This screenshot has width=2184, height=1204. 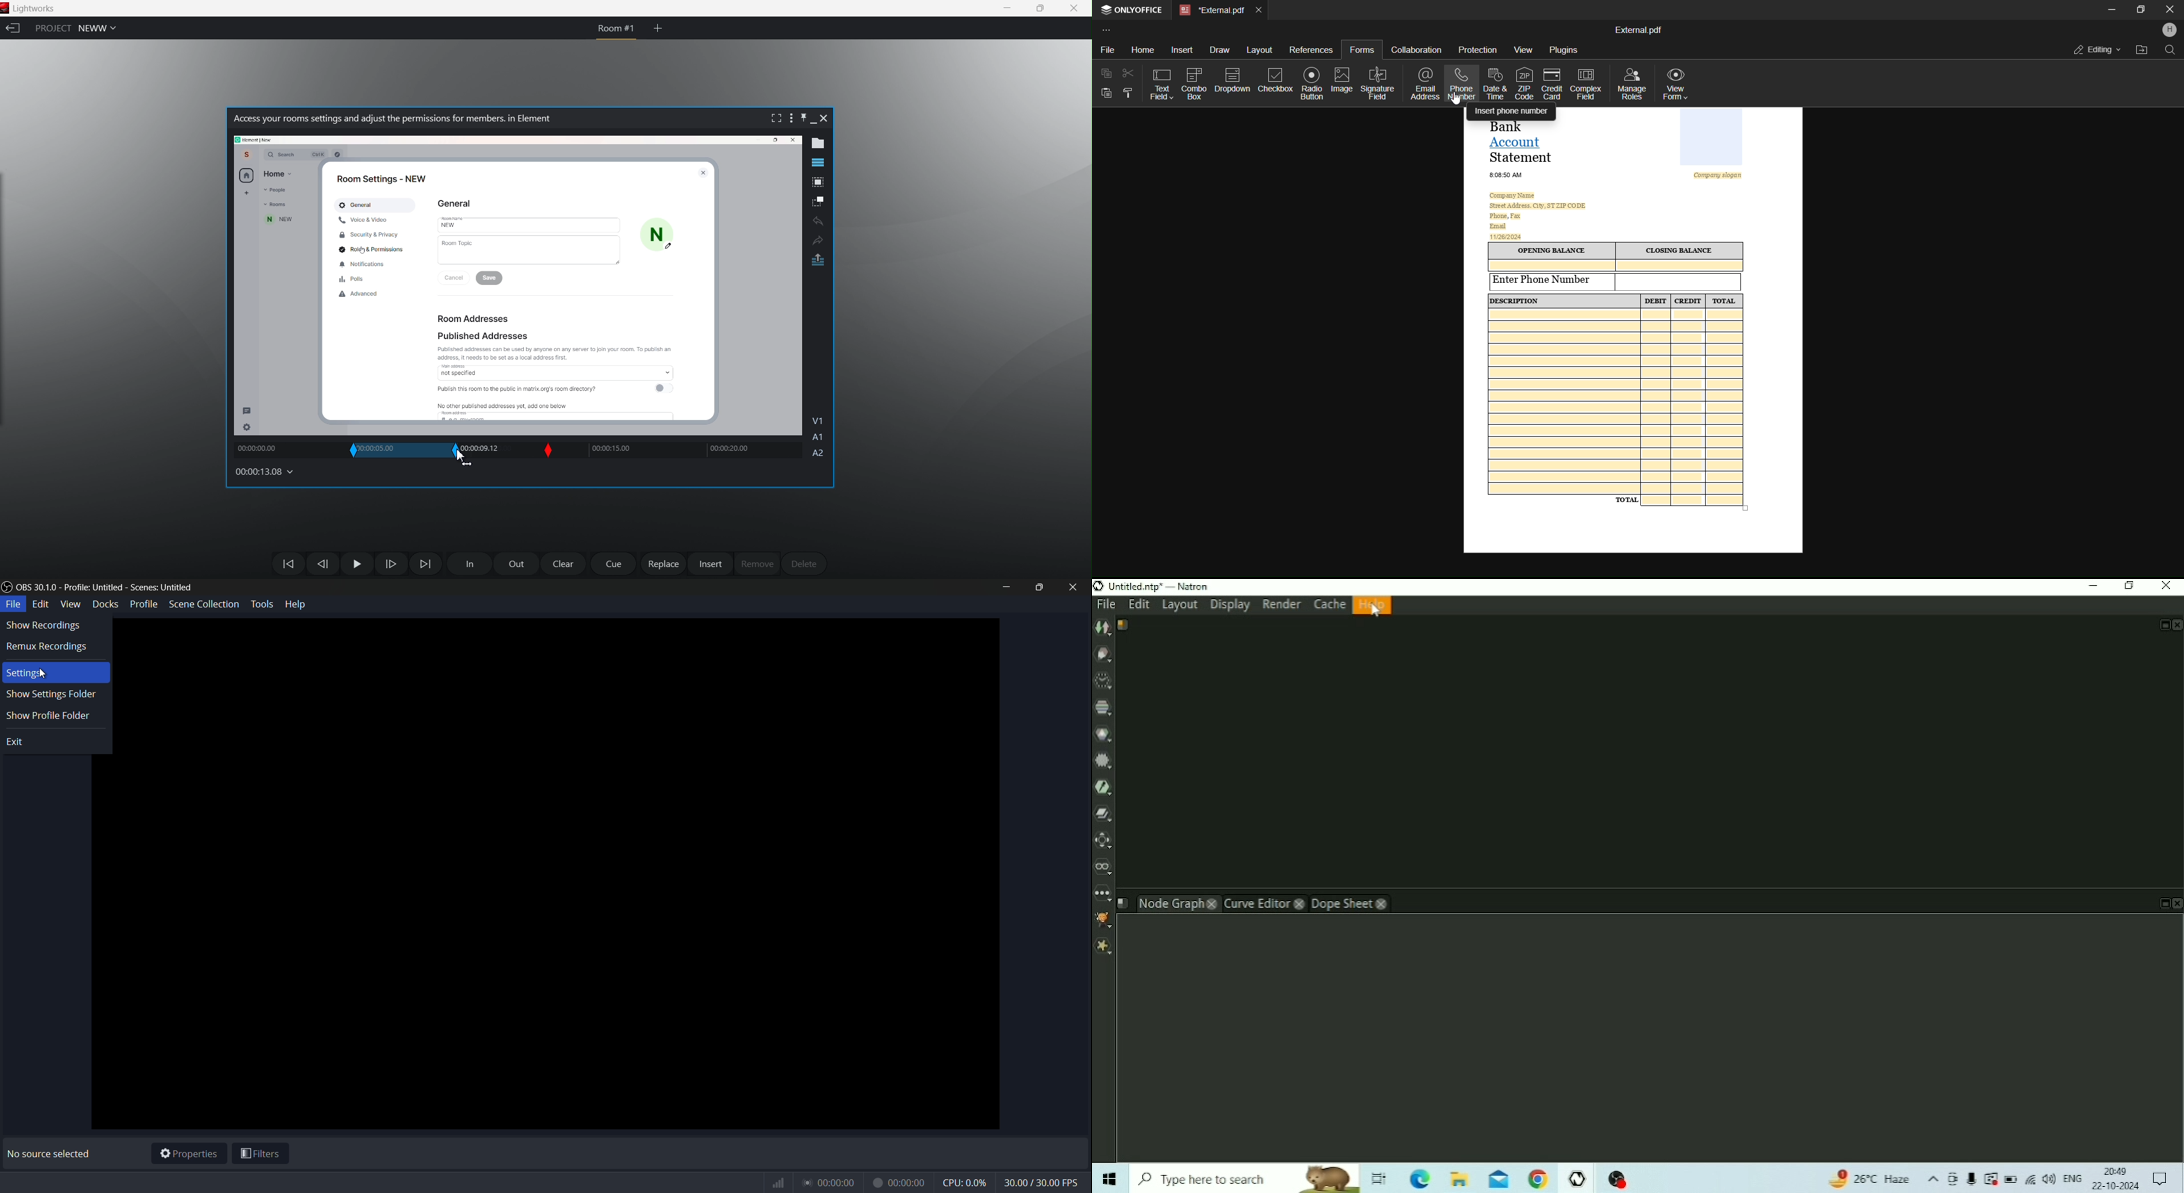 What do you see at coordinates (529, 250) in the screenshot?
I see `Room Topic
|` at bounding box center [529, 250].